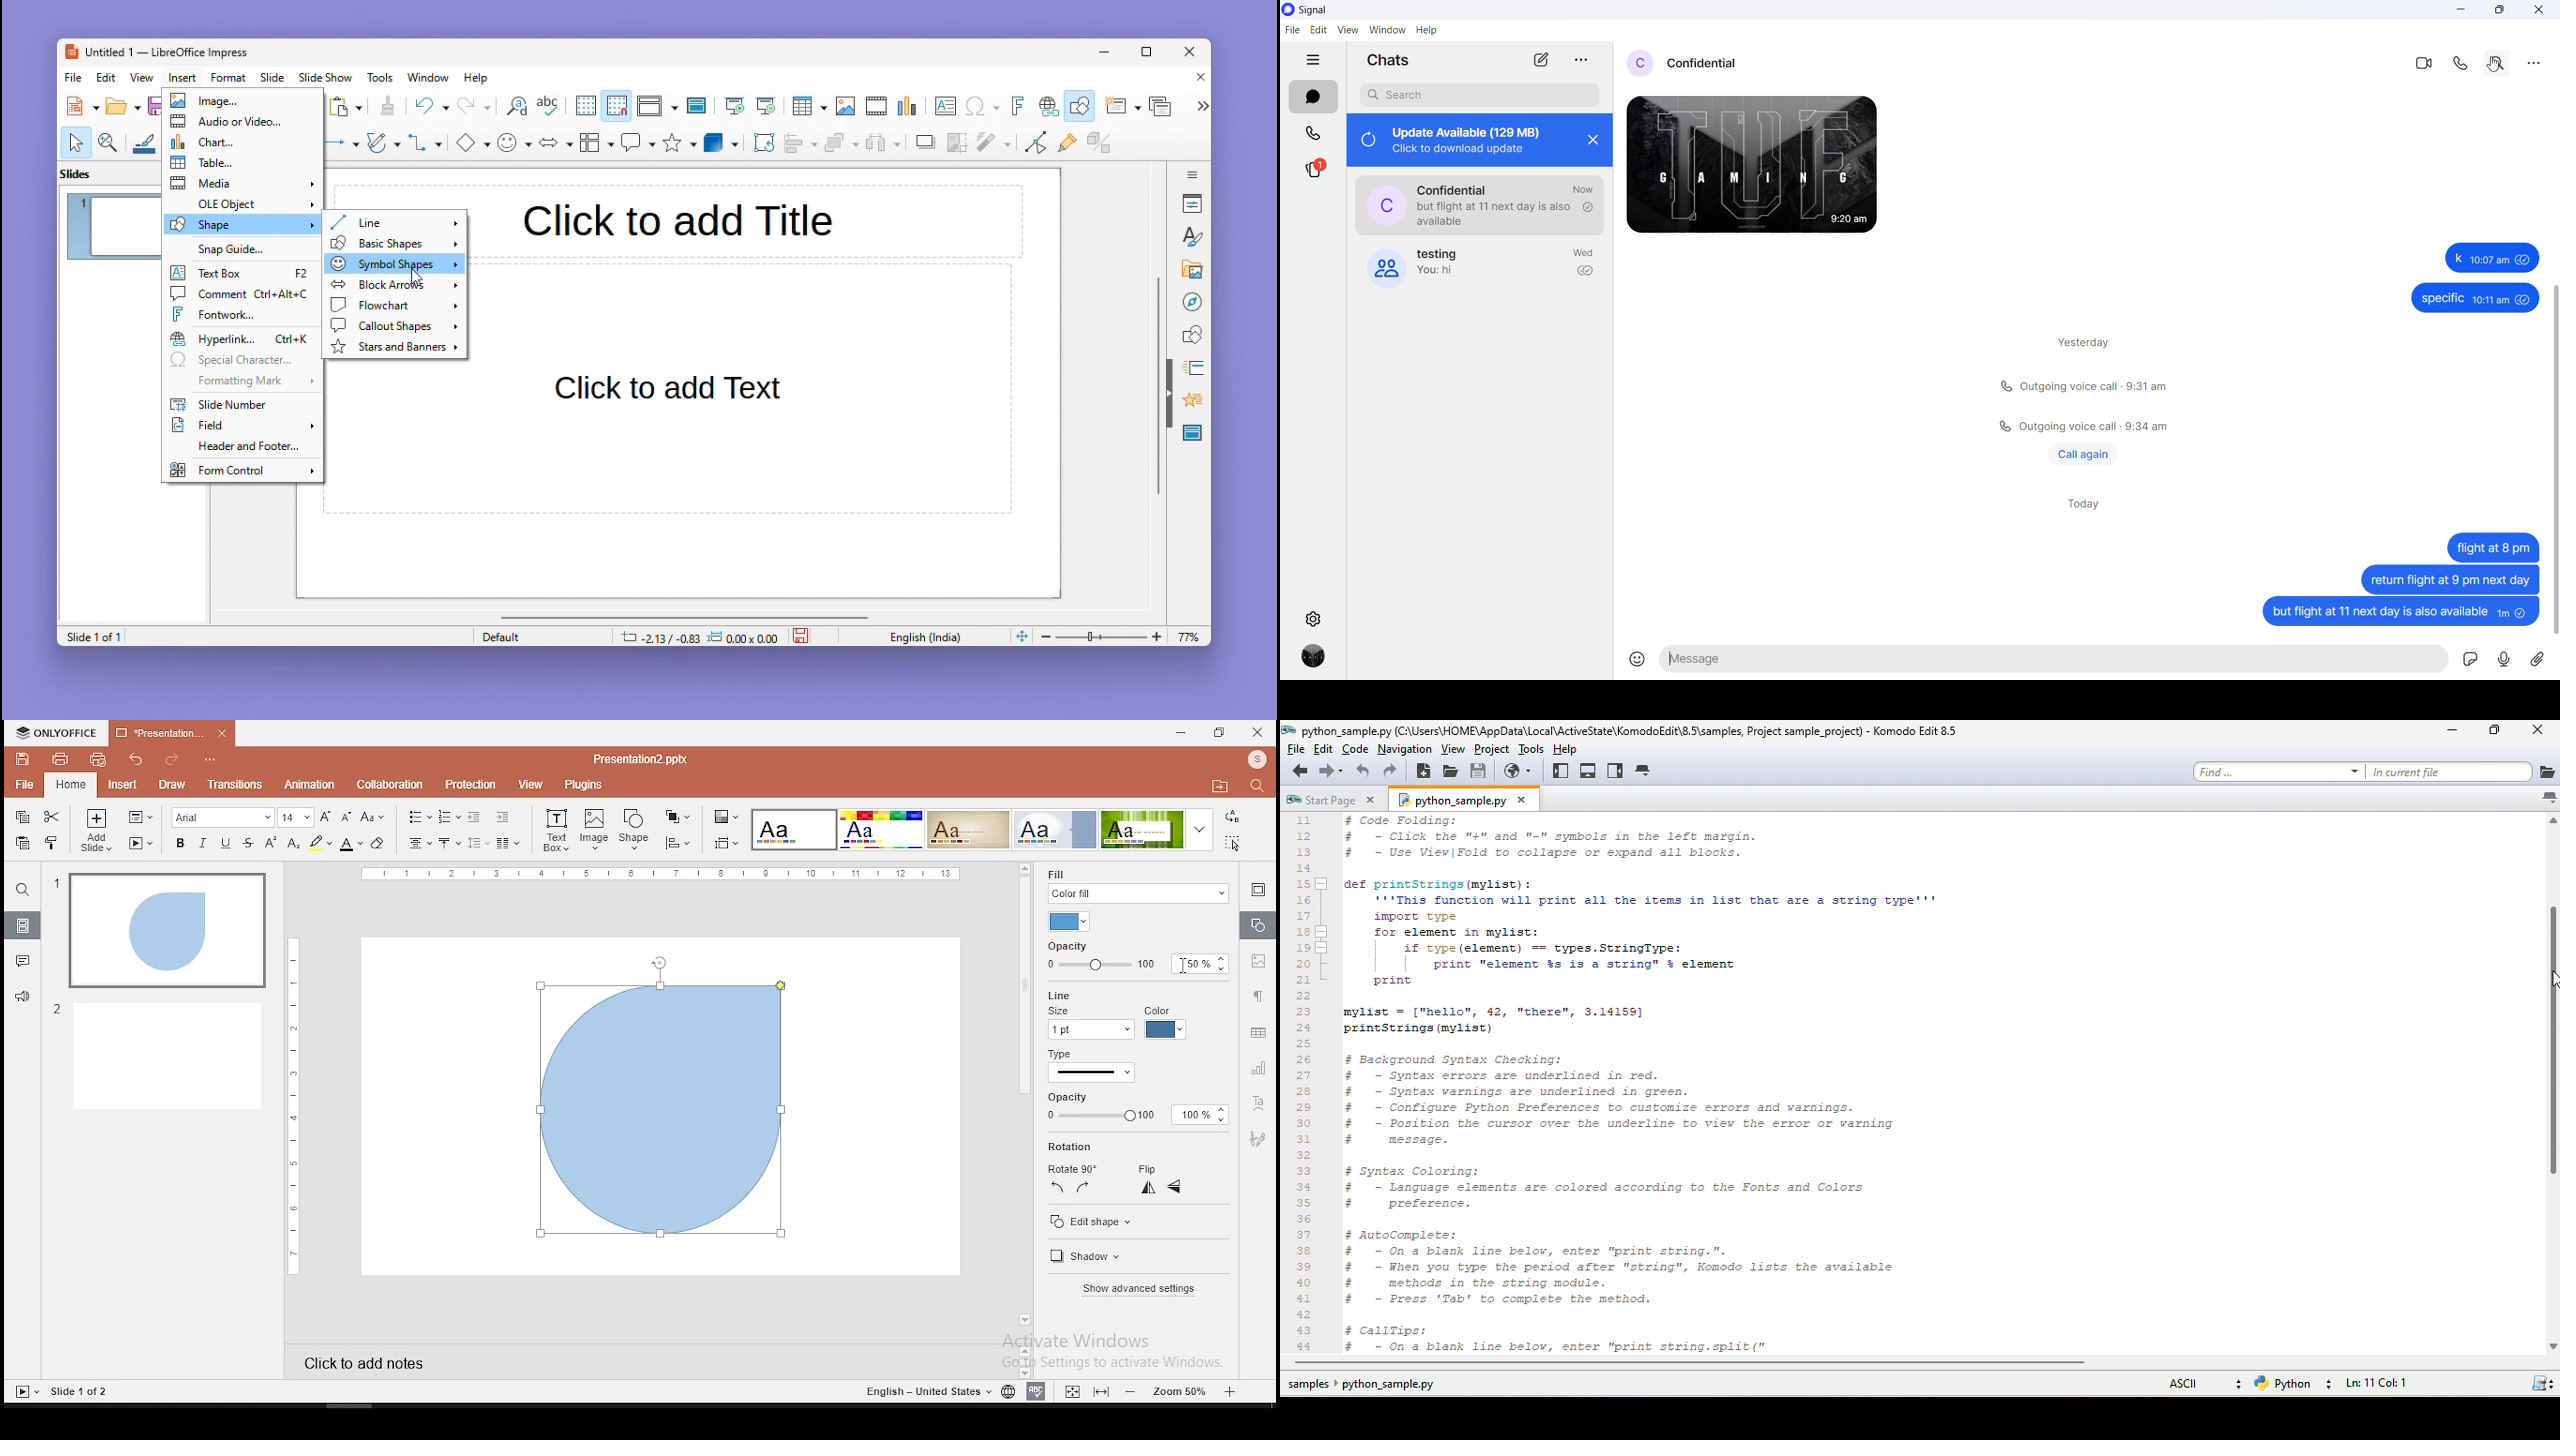 The image size is (2576, 1456). I want to click on File name, so click(155, 53).